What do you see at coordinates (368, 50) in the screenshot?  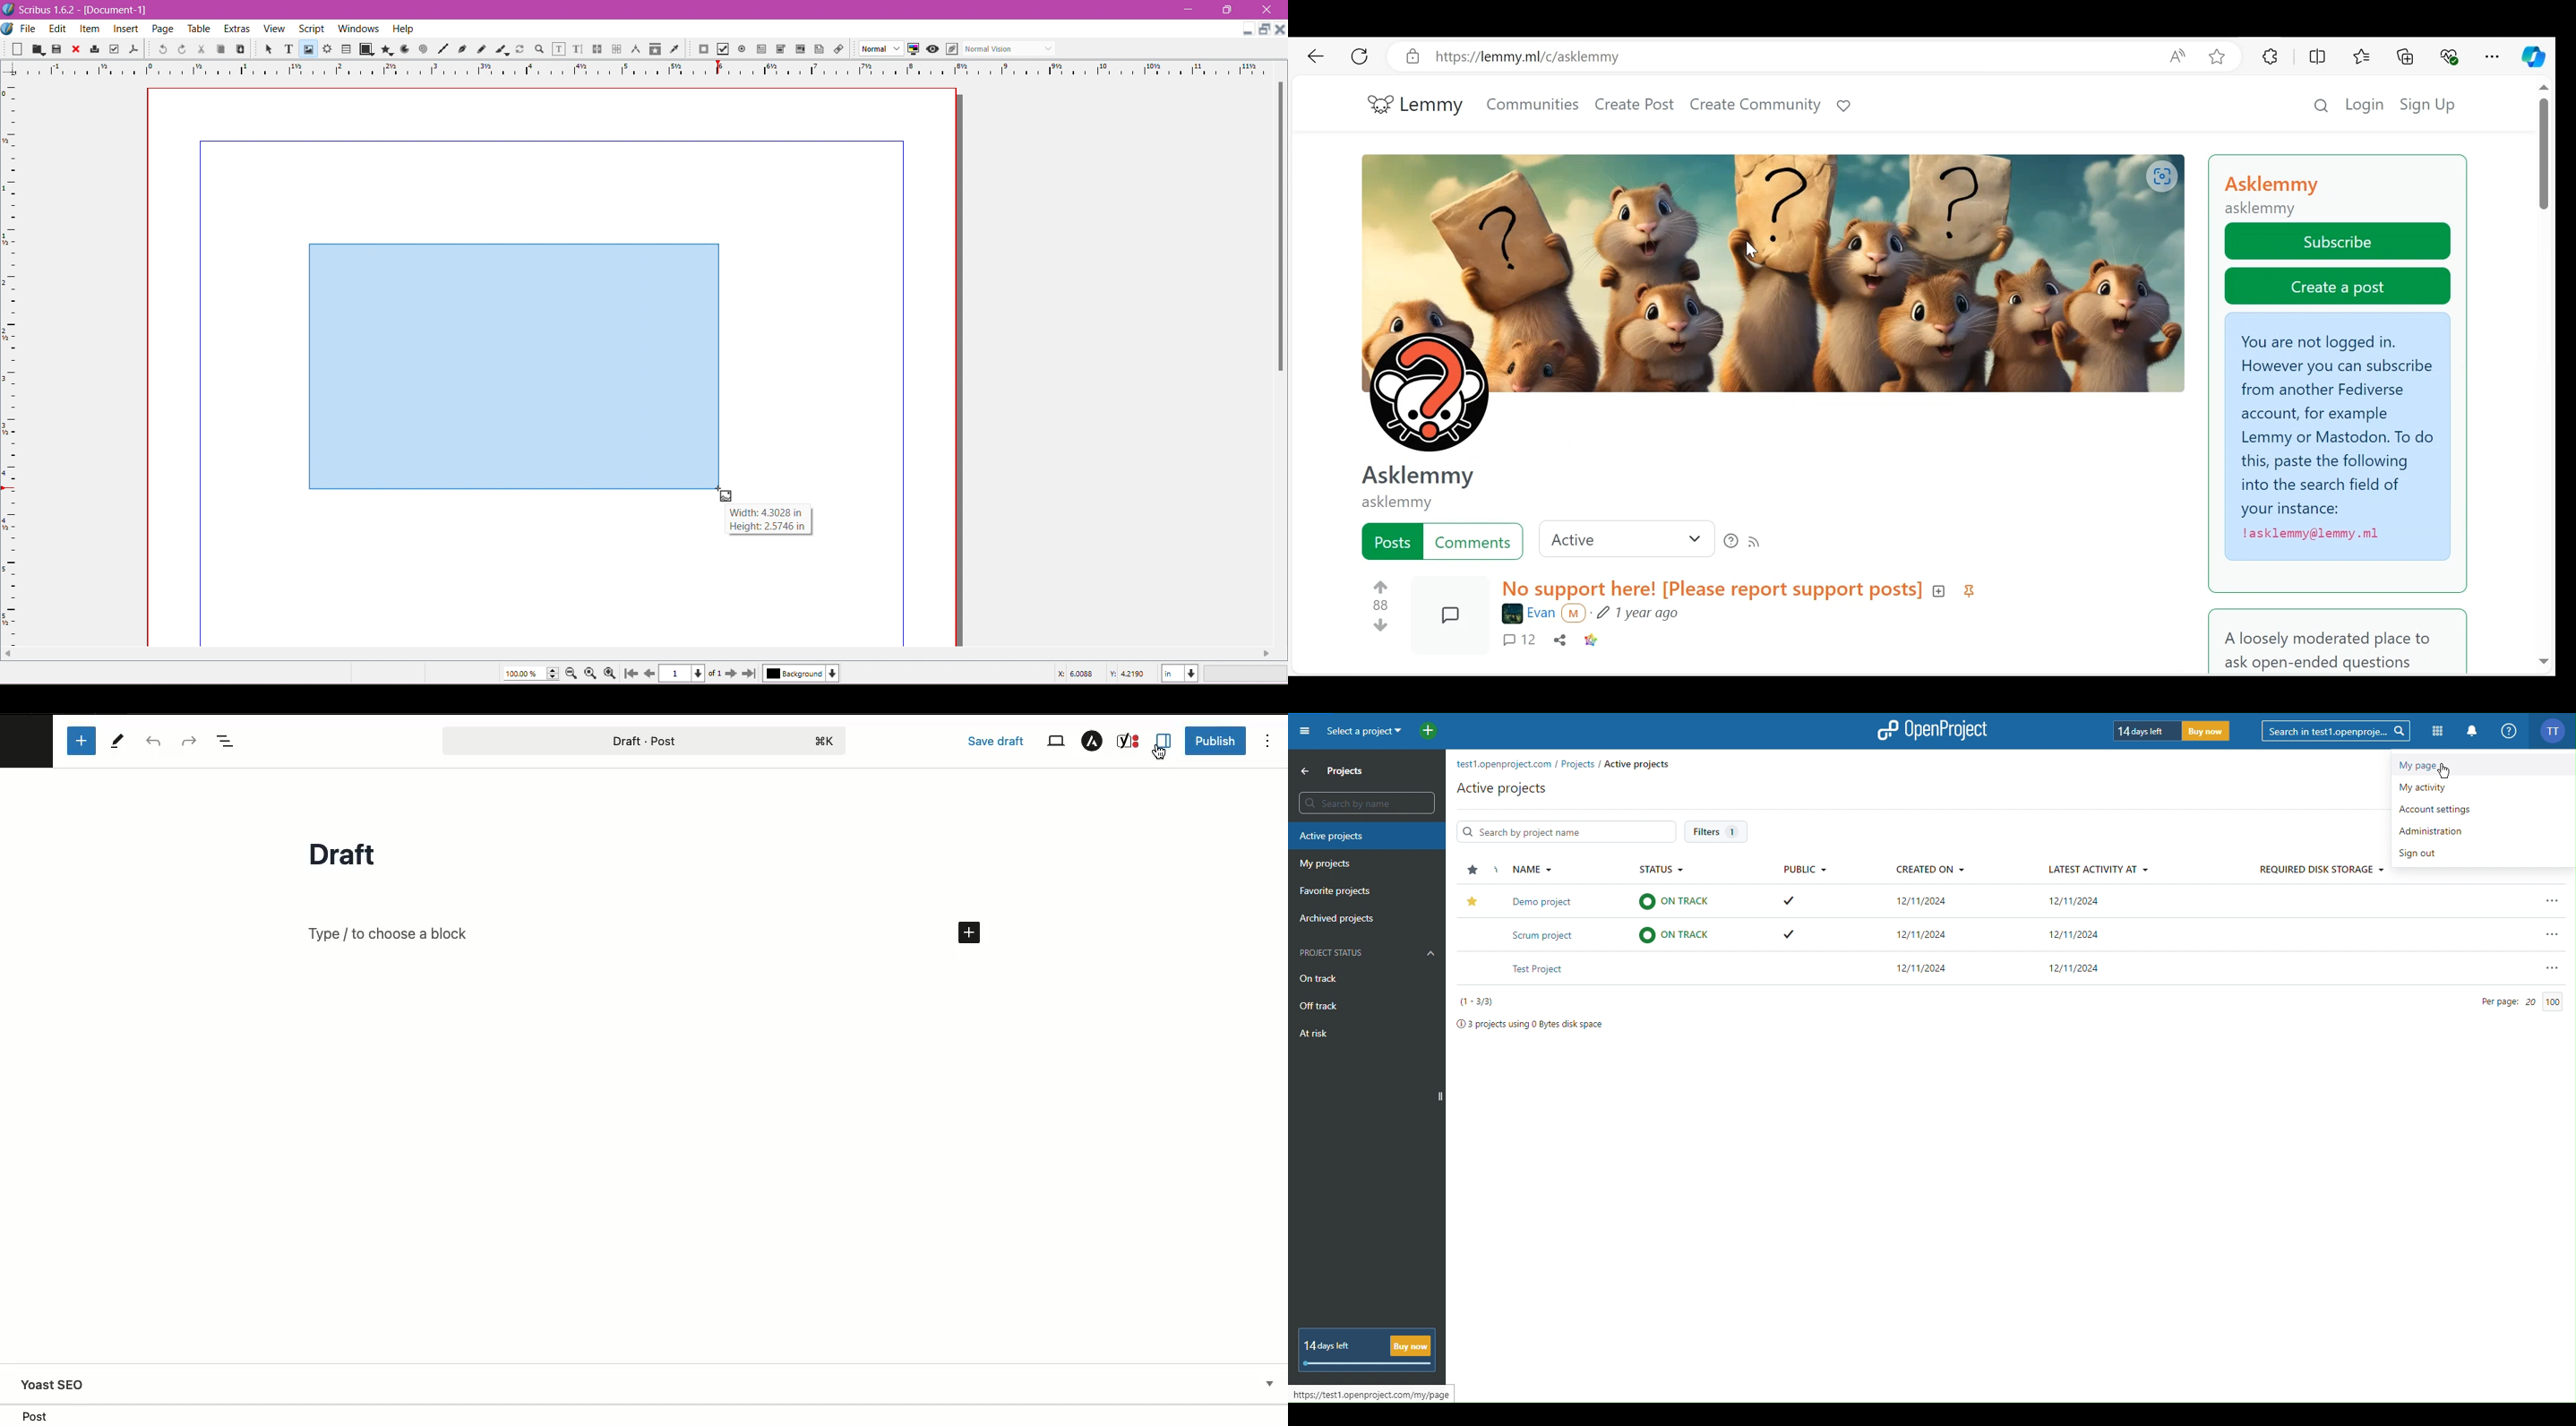 I see `Shape ` at bounding box center [368, 50].